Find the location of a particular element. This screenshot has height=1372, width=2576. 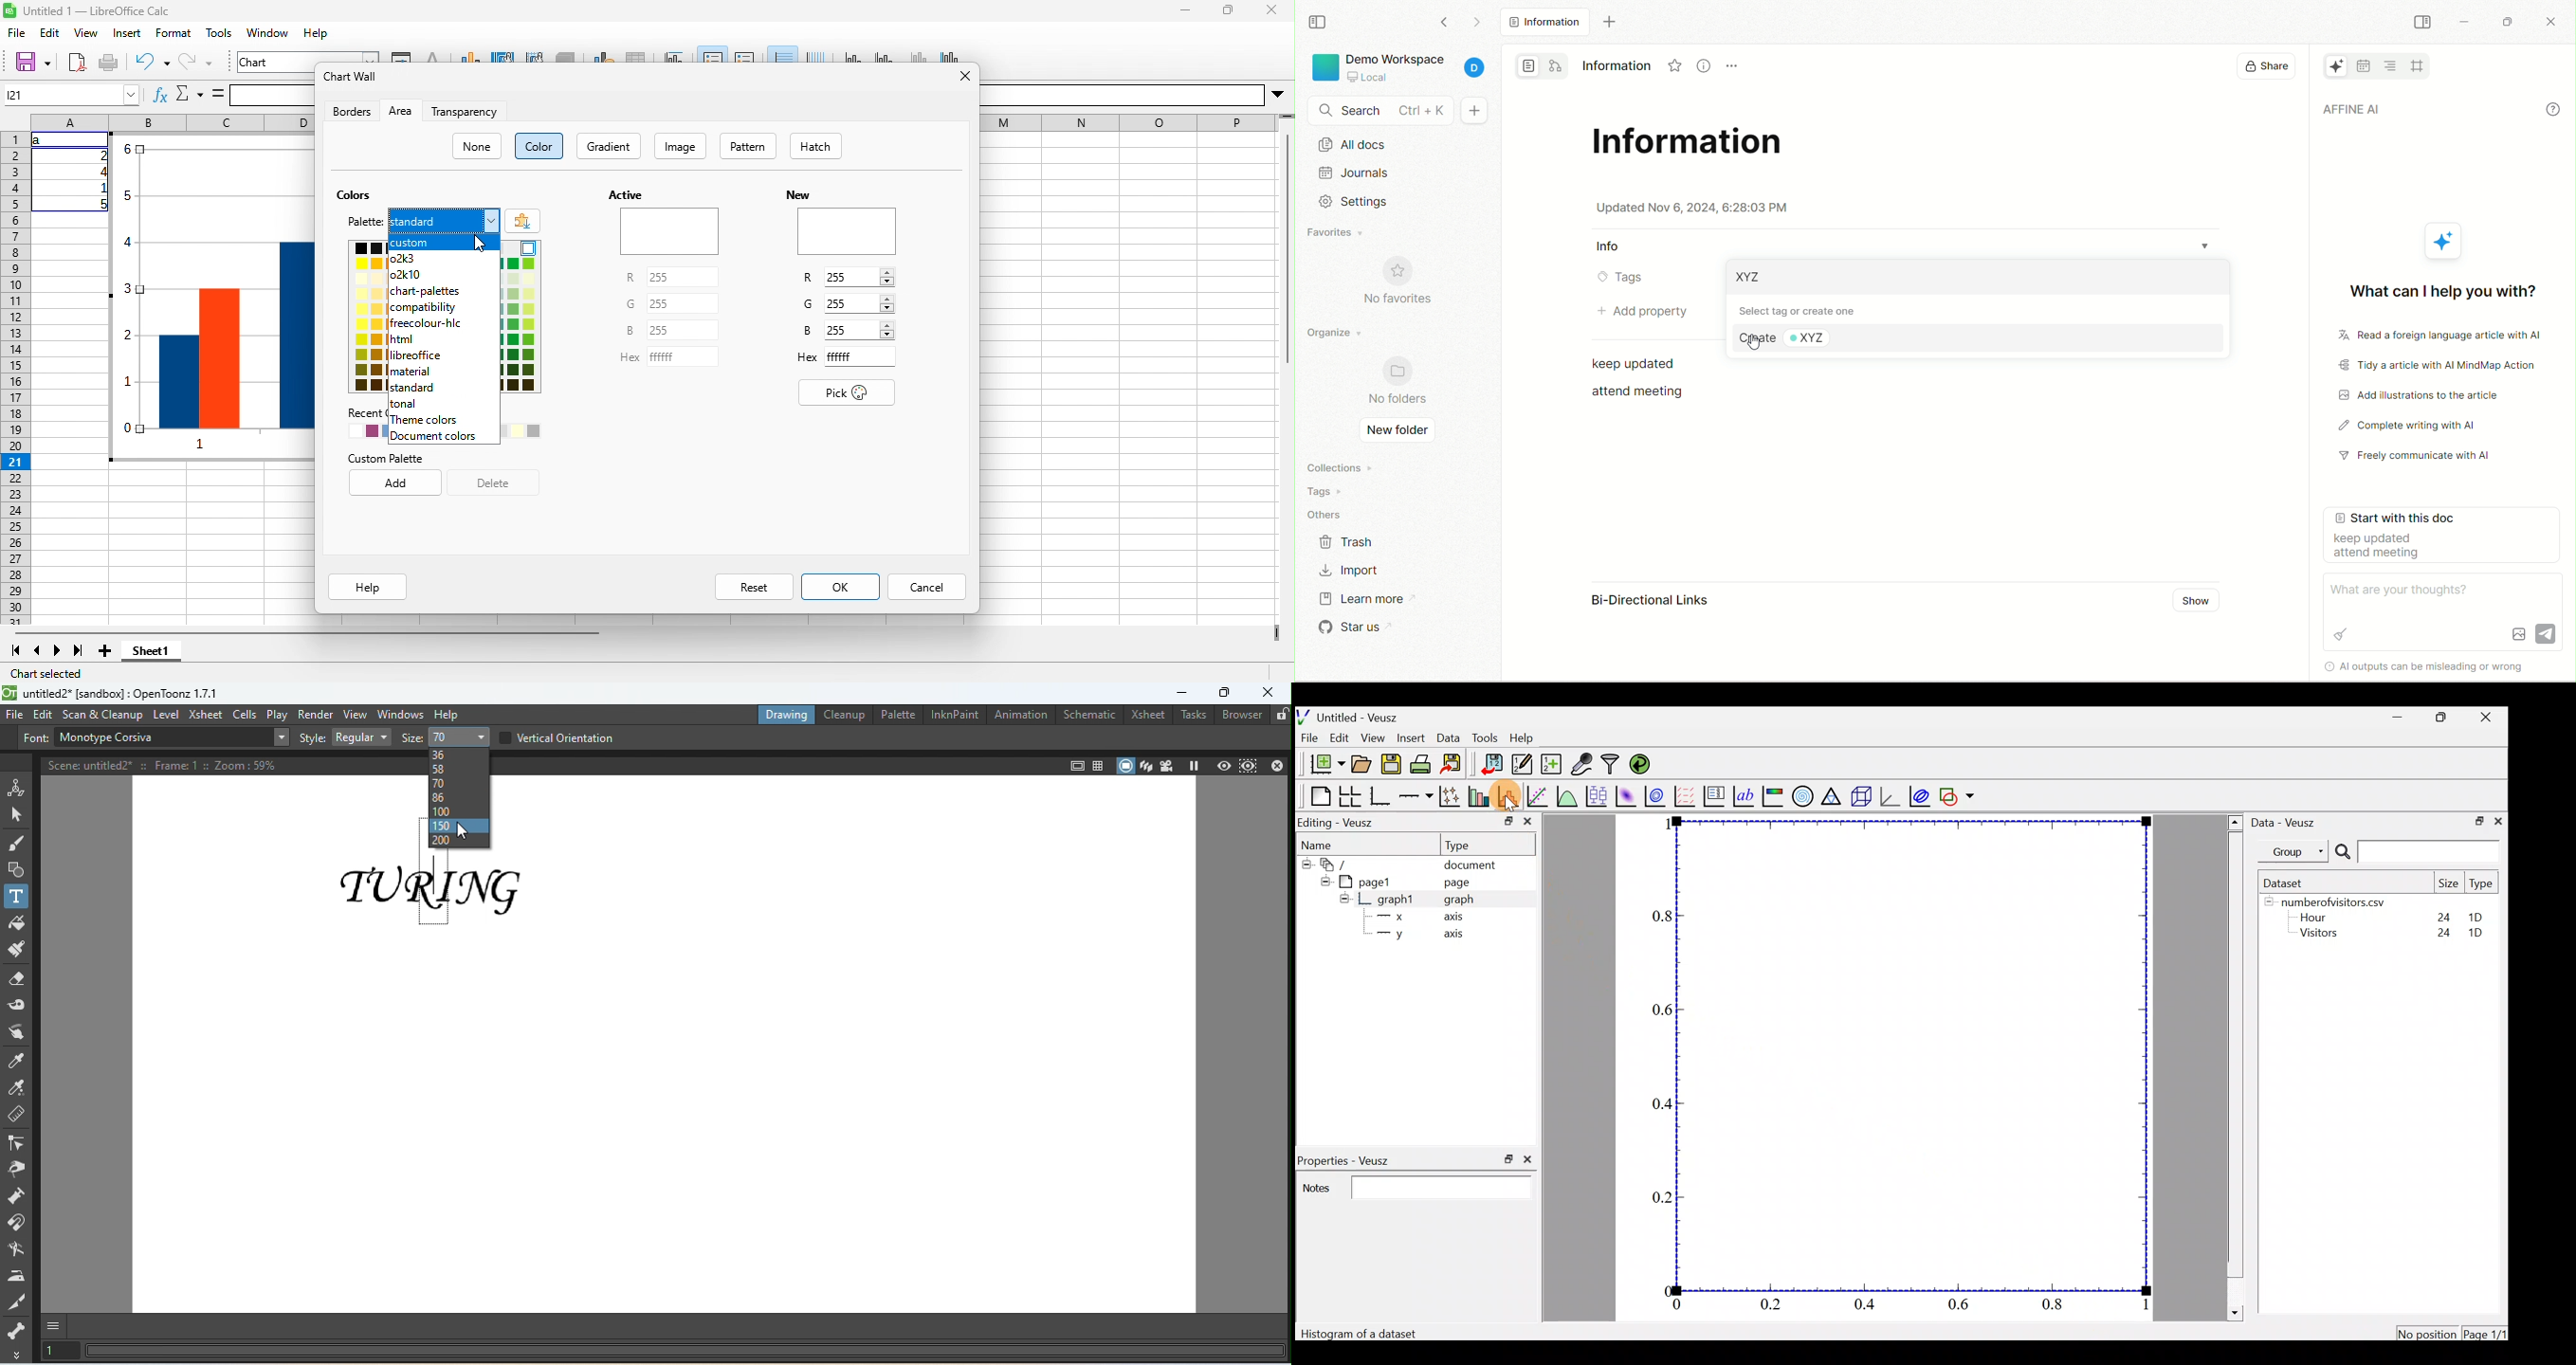

Info is located at coordinates (1611, 247).